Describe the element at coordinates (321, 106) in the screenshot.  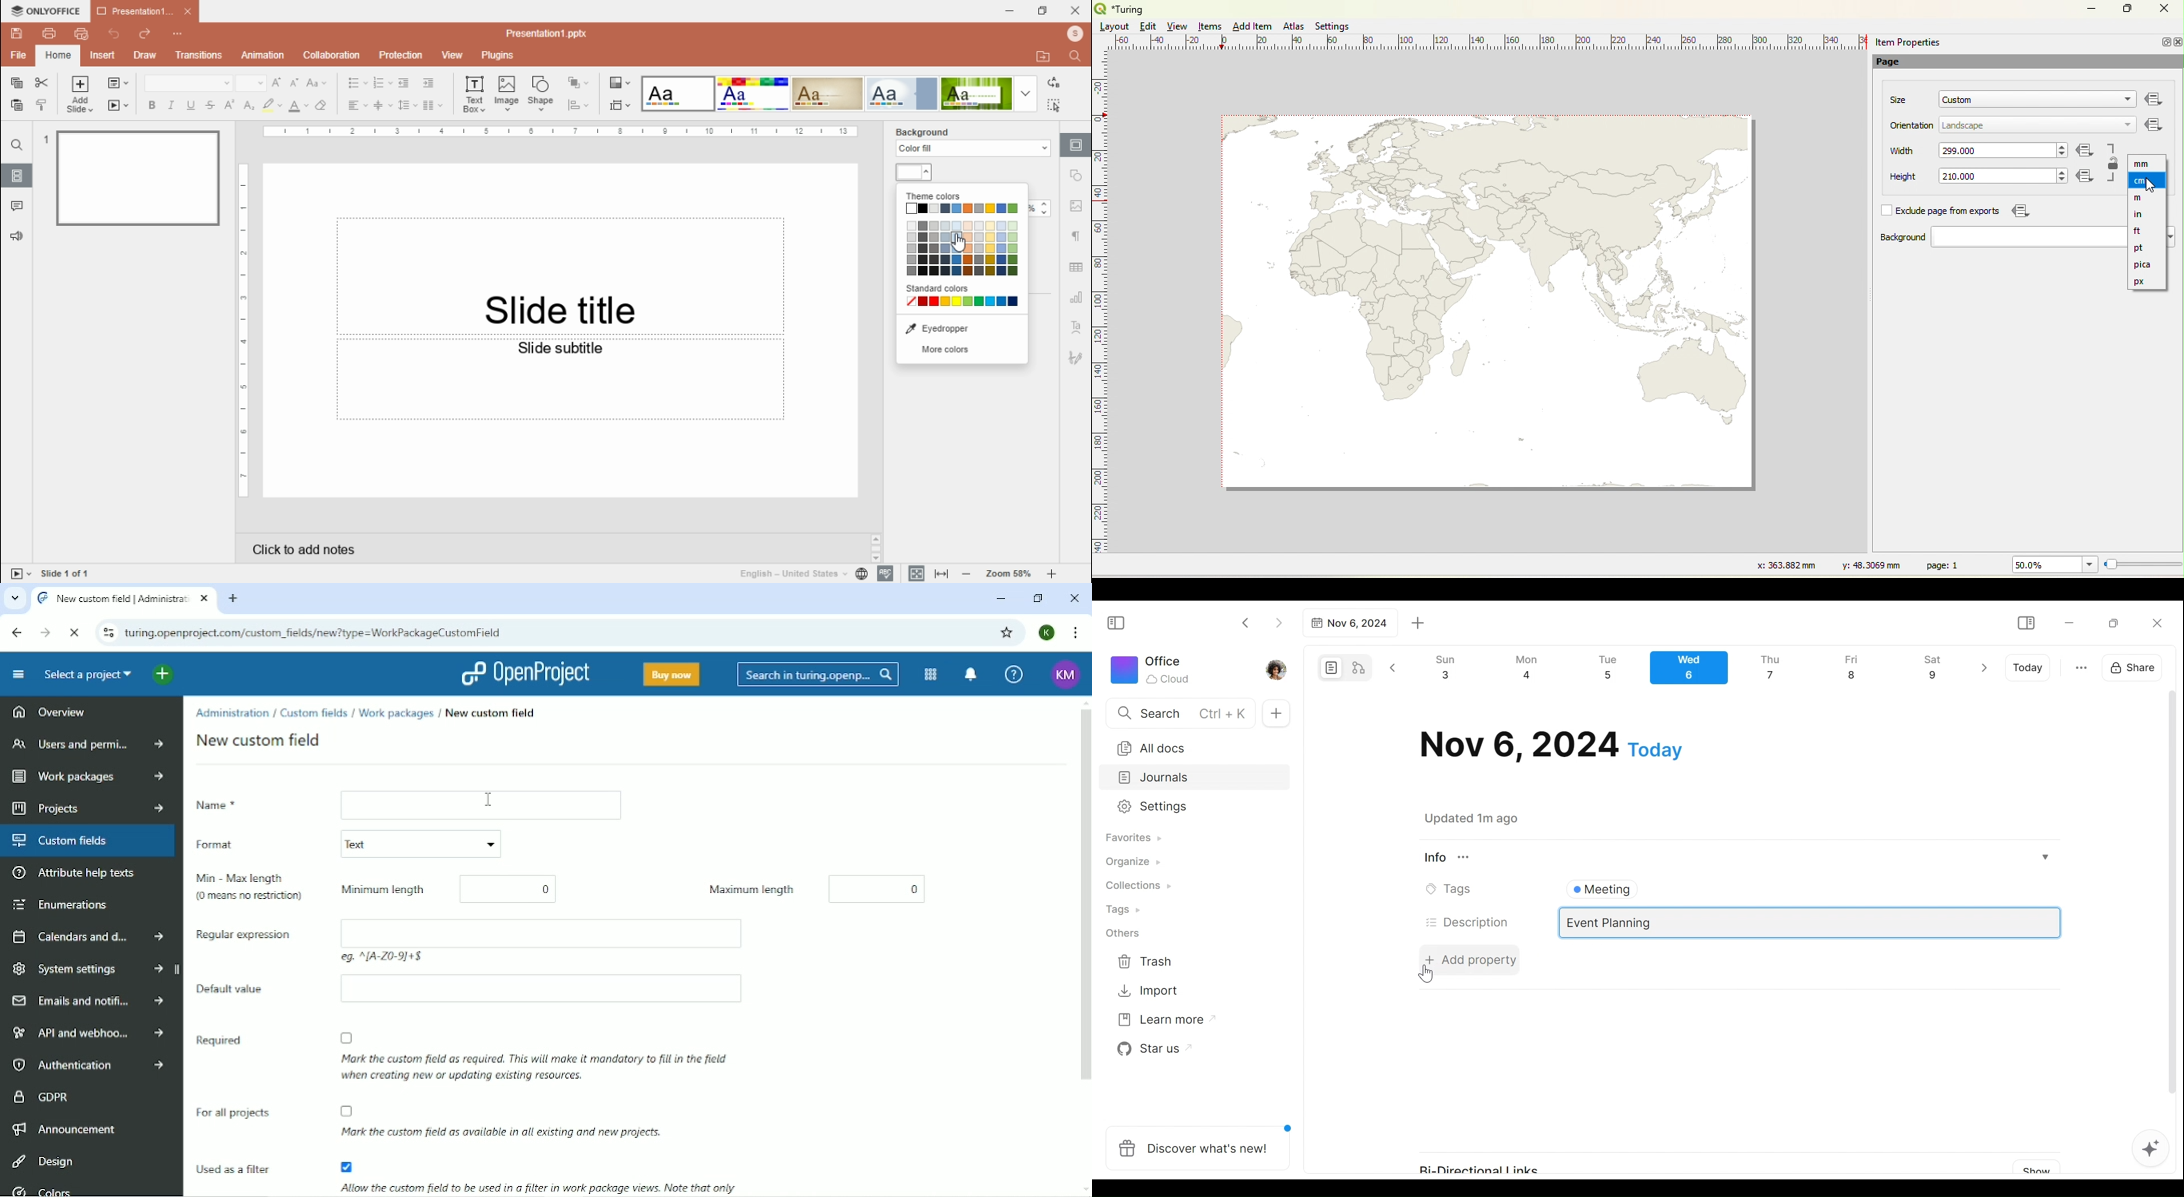
I see `clear style` at that location.